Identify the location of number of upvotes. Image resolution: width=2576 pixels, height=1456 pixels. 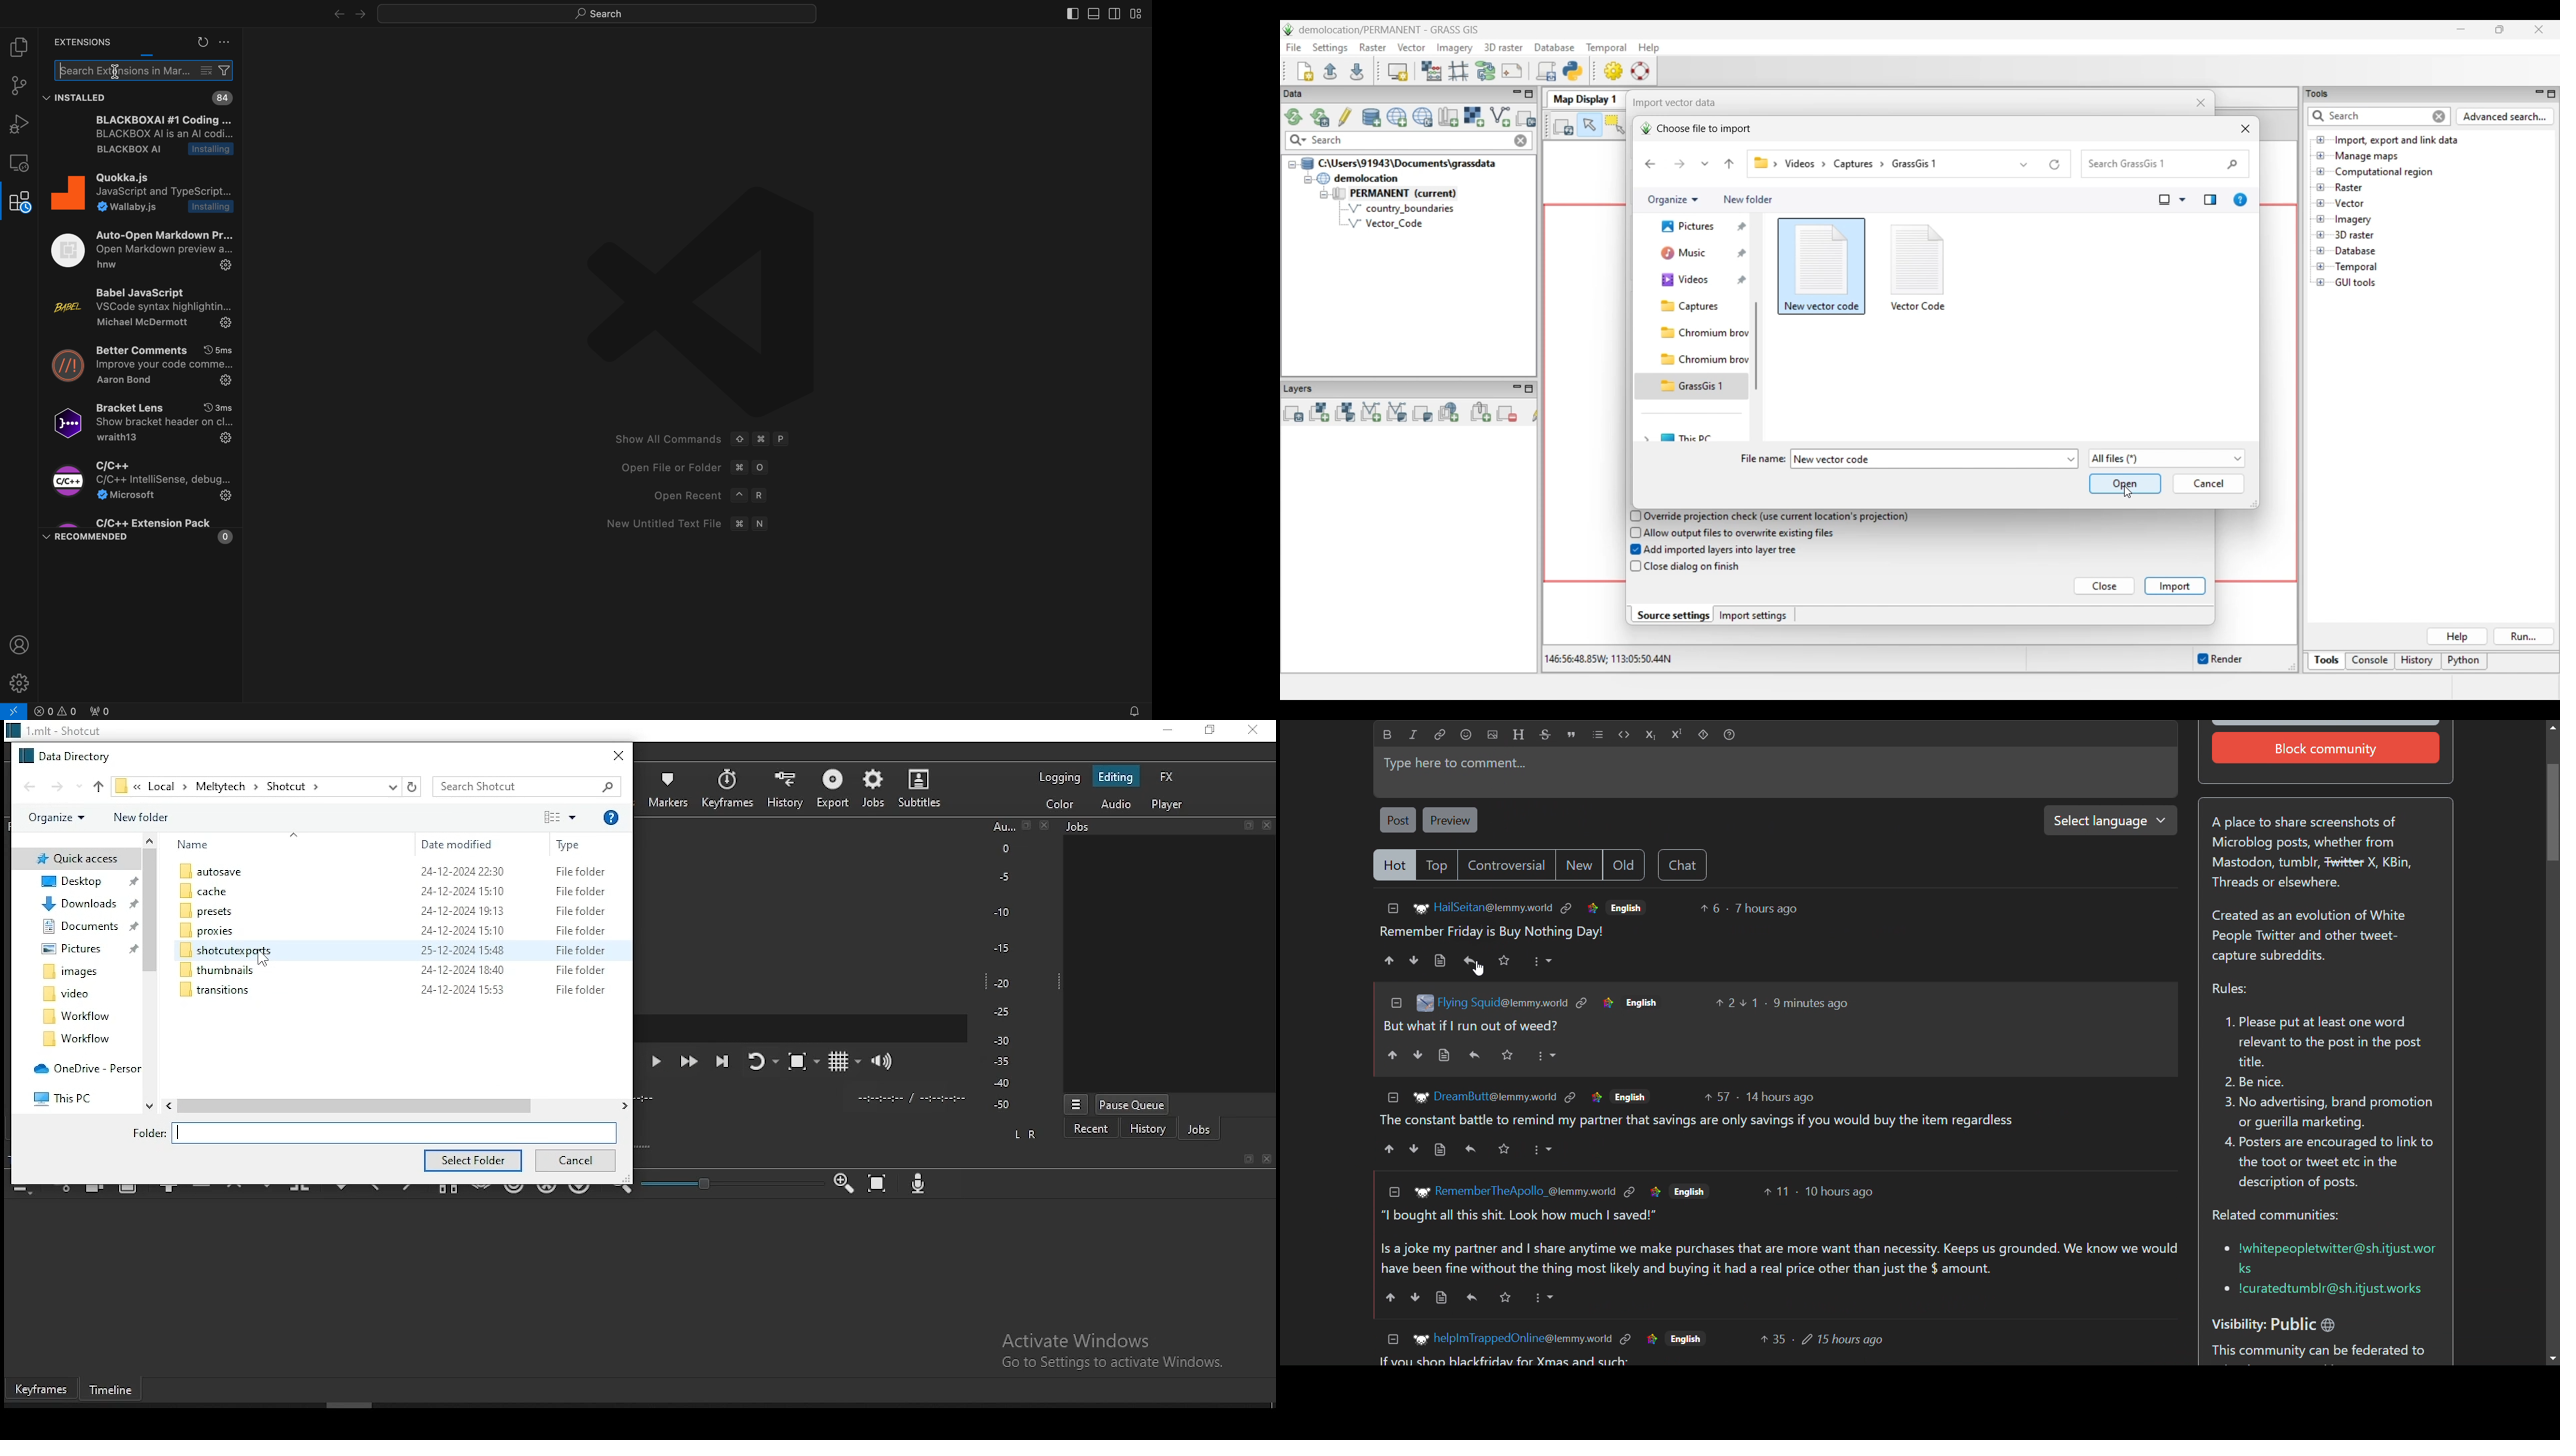
(1777, 1192).